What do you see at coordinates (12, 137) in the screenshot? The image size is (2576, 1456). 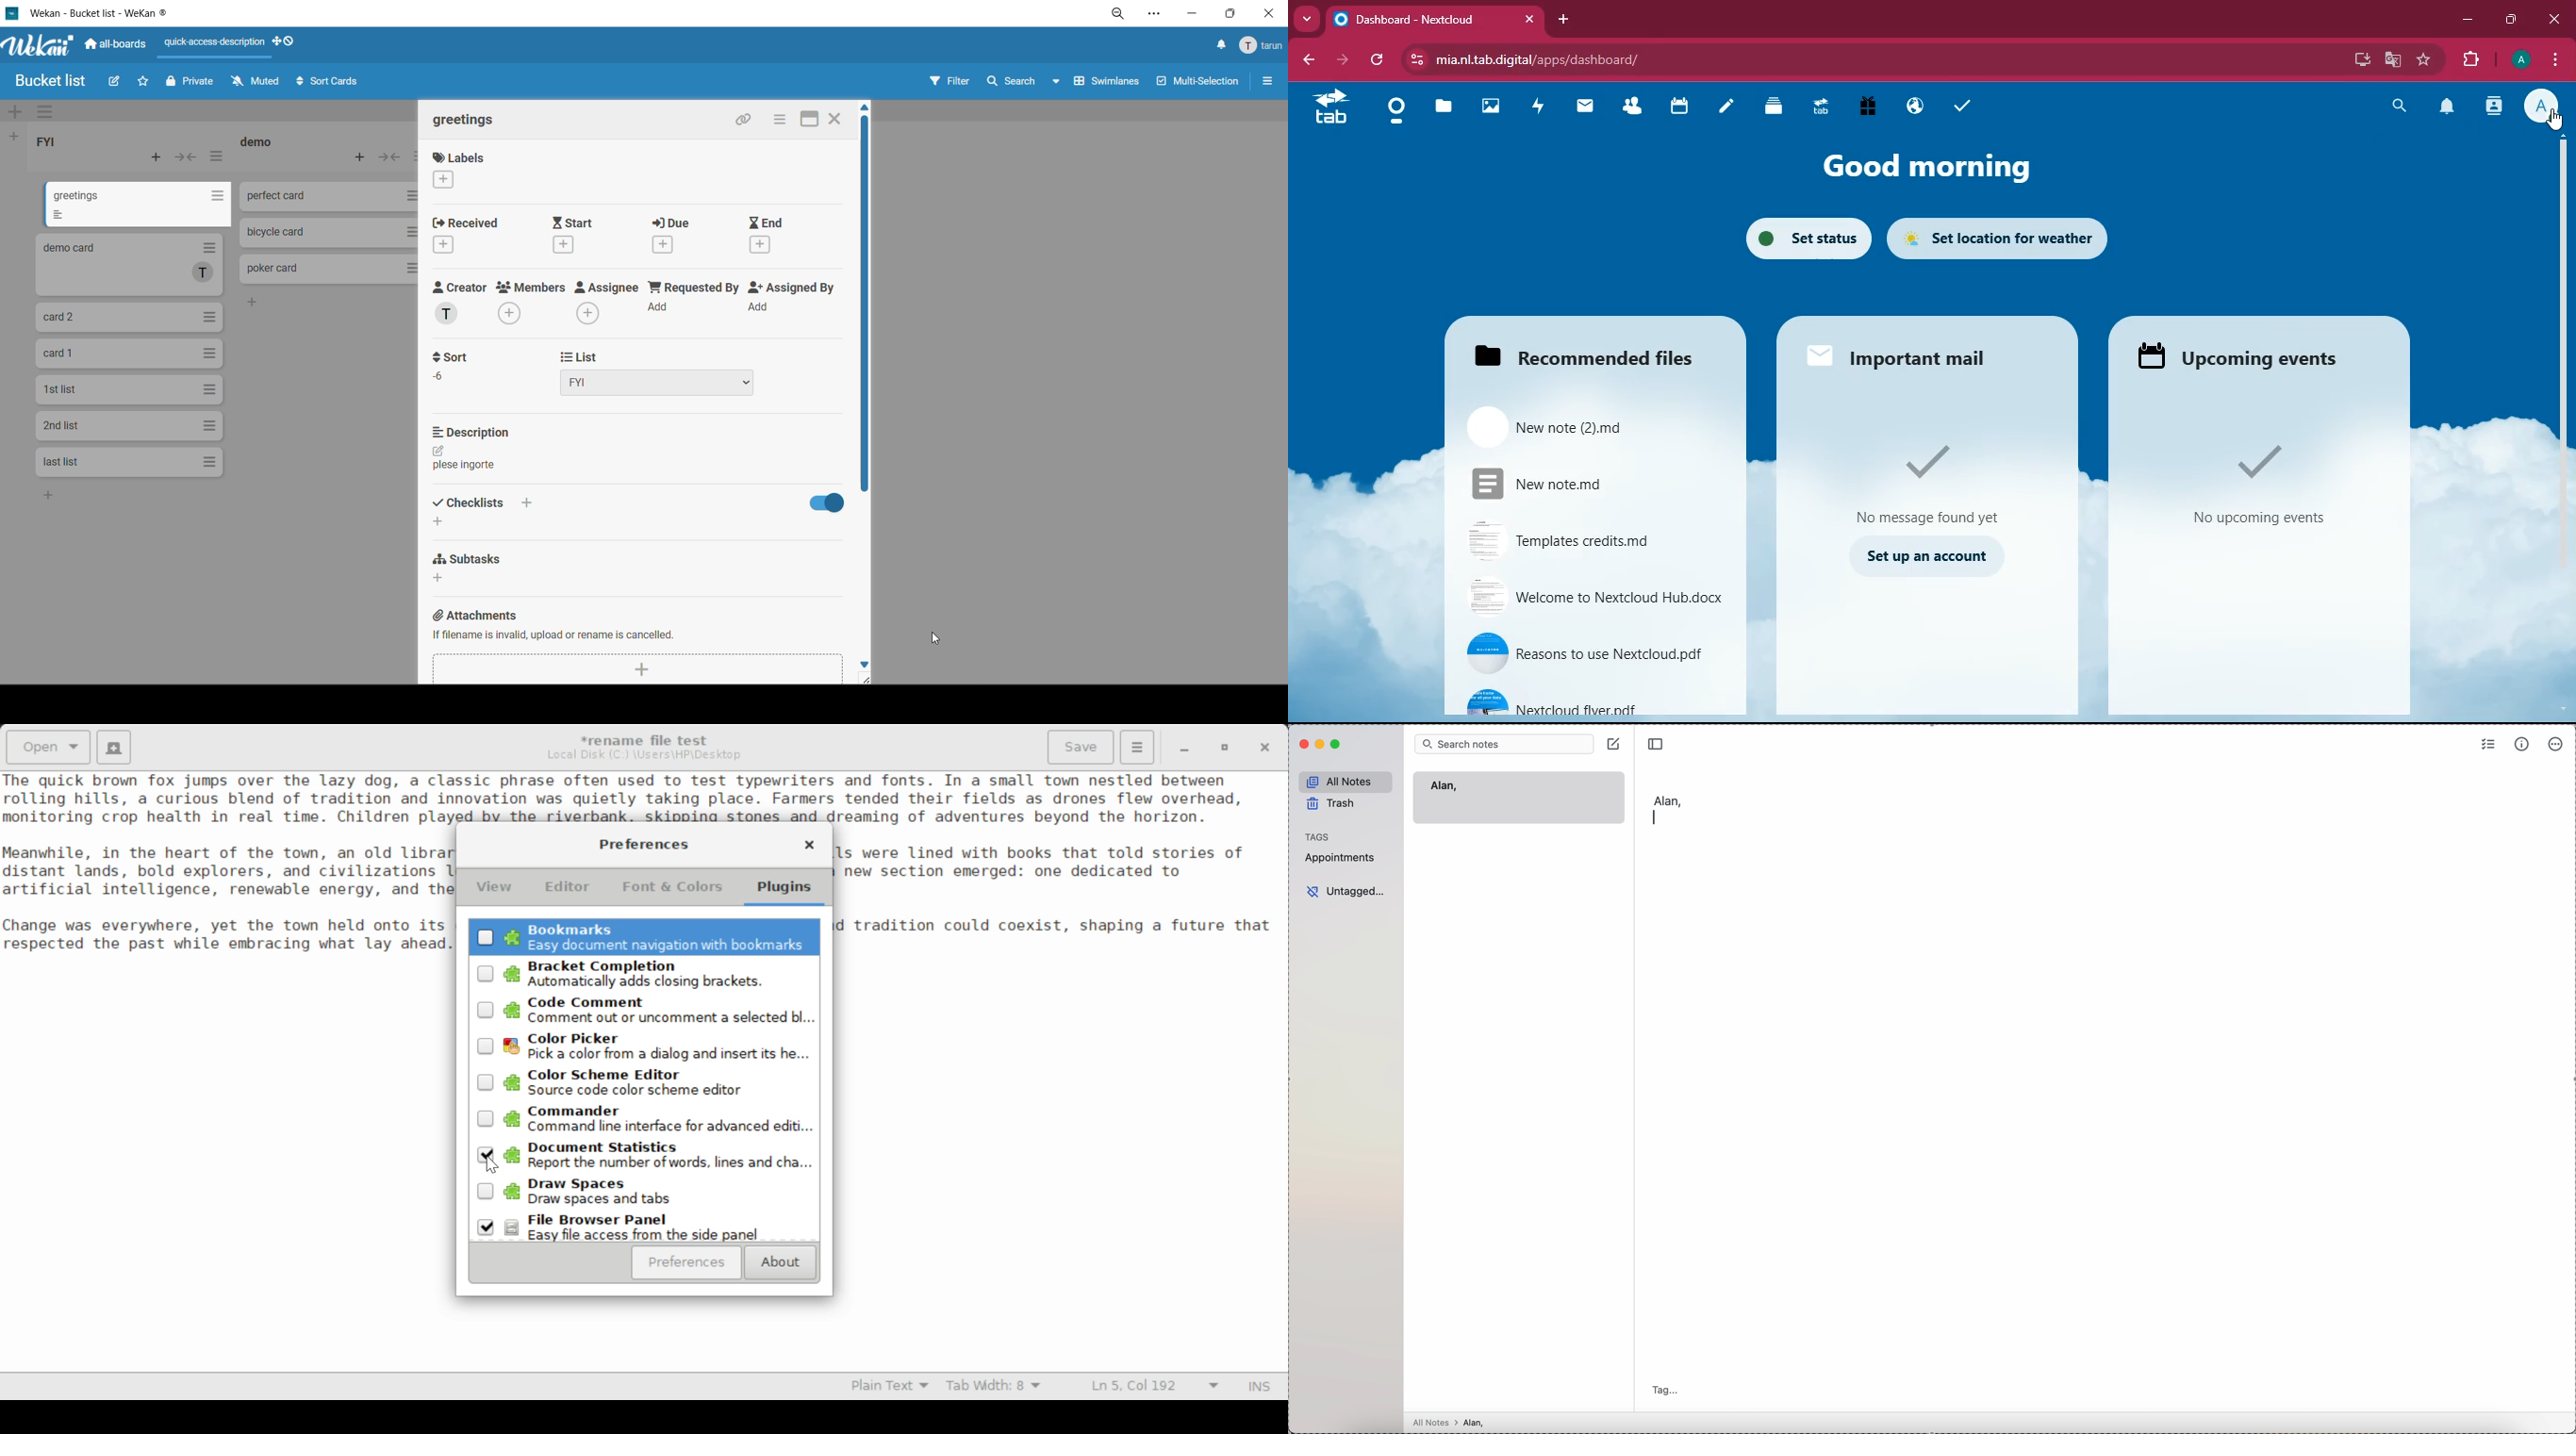 I see `add list` at bounding box center [12, 137].